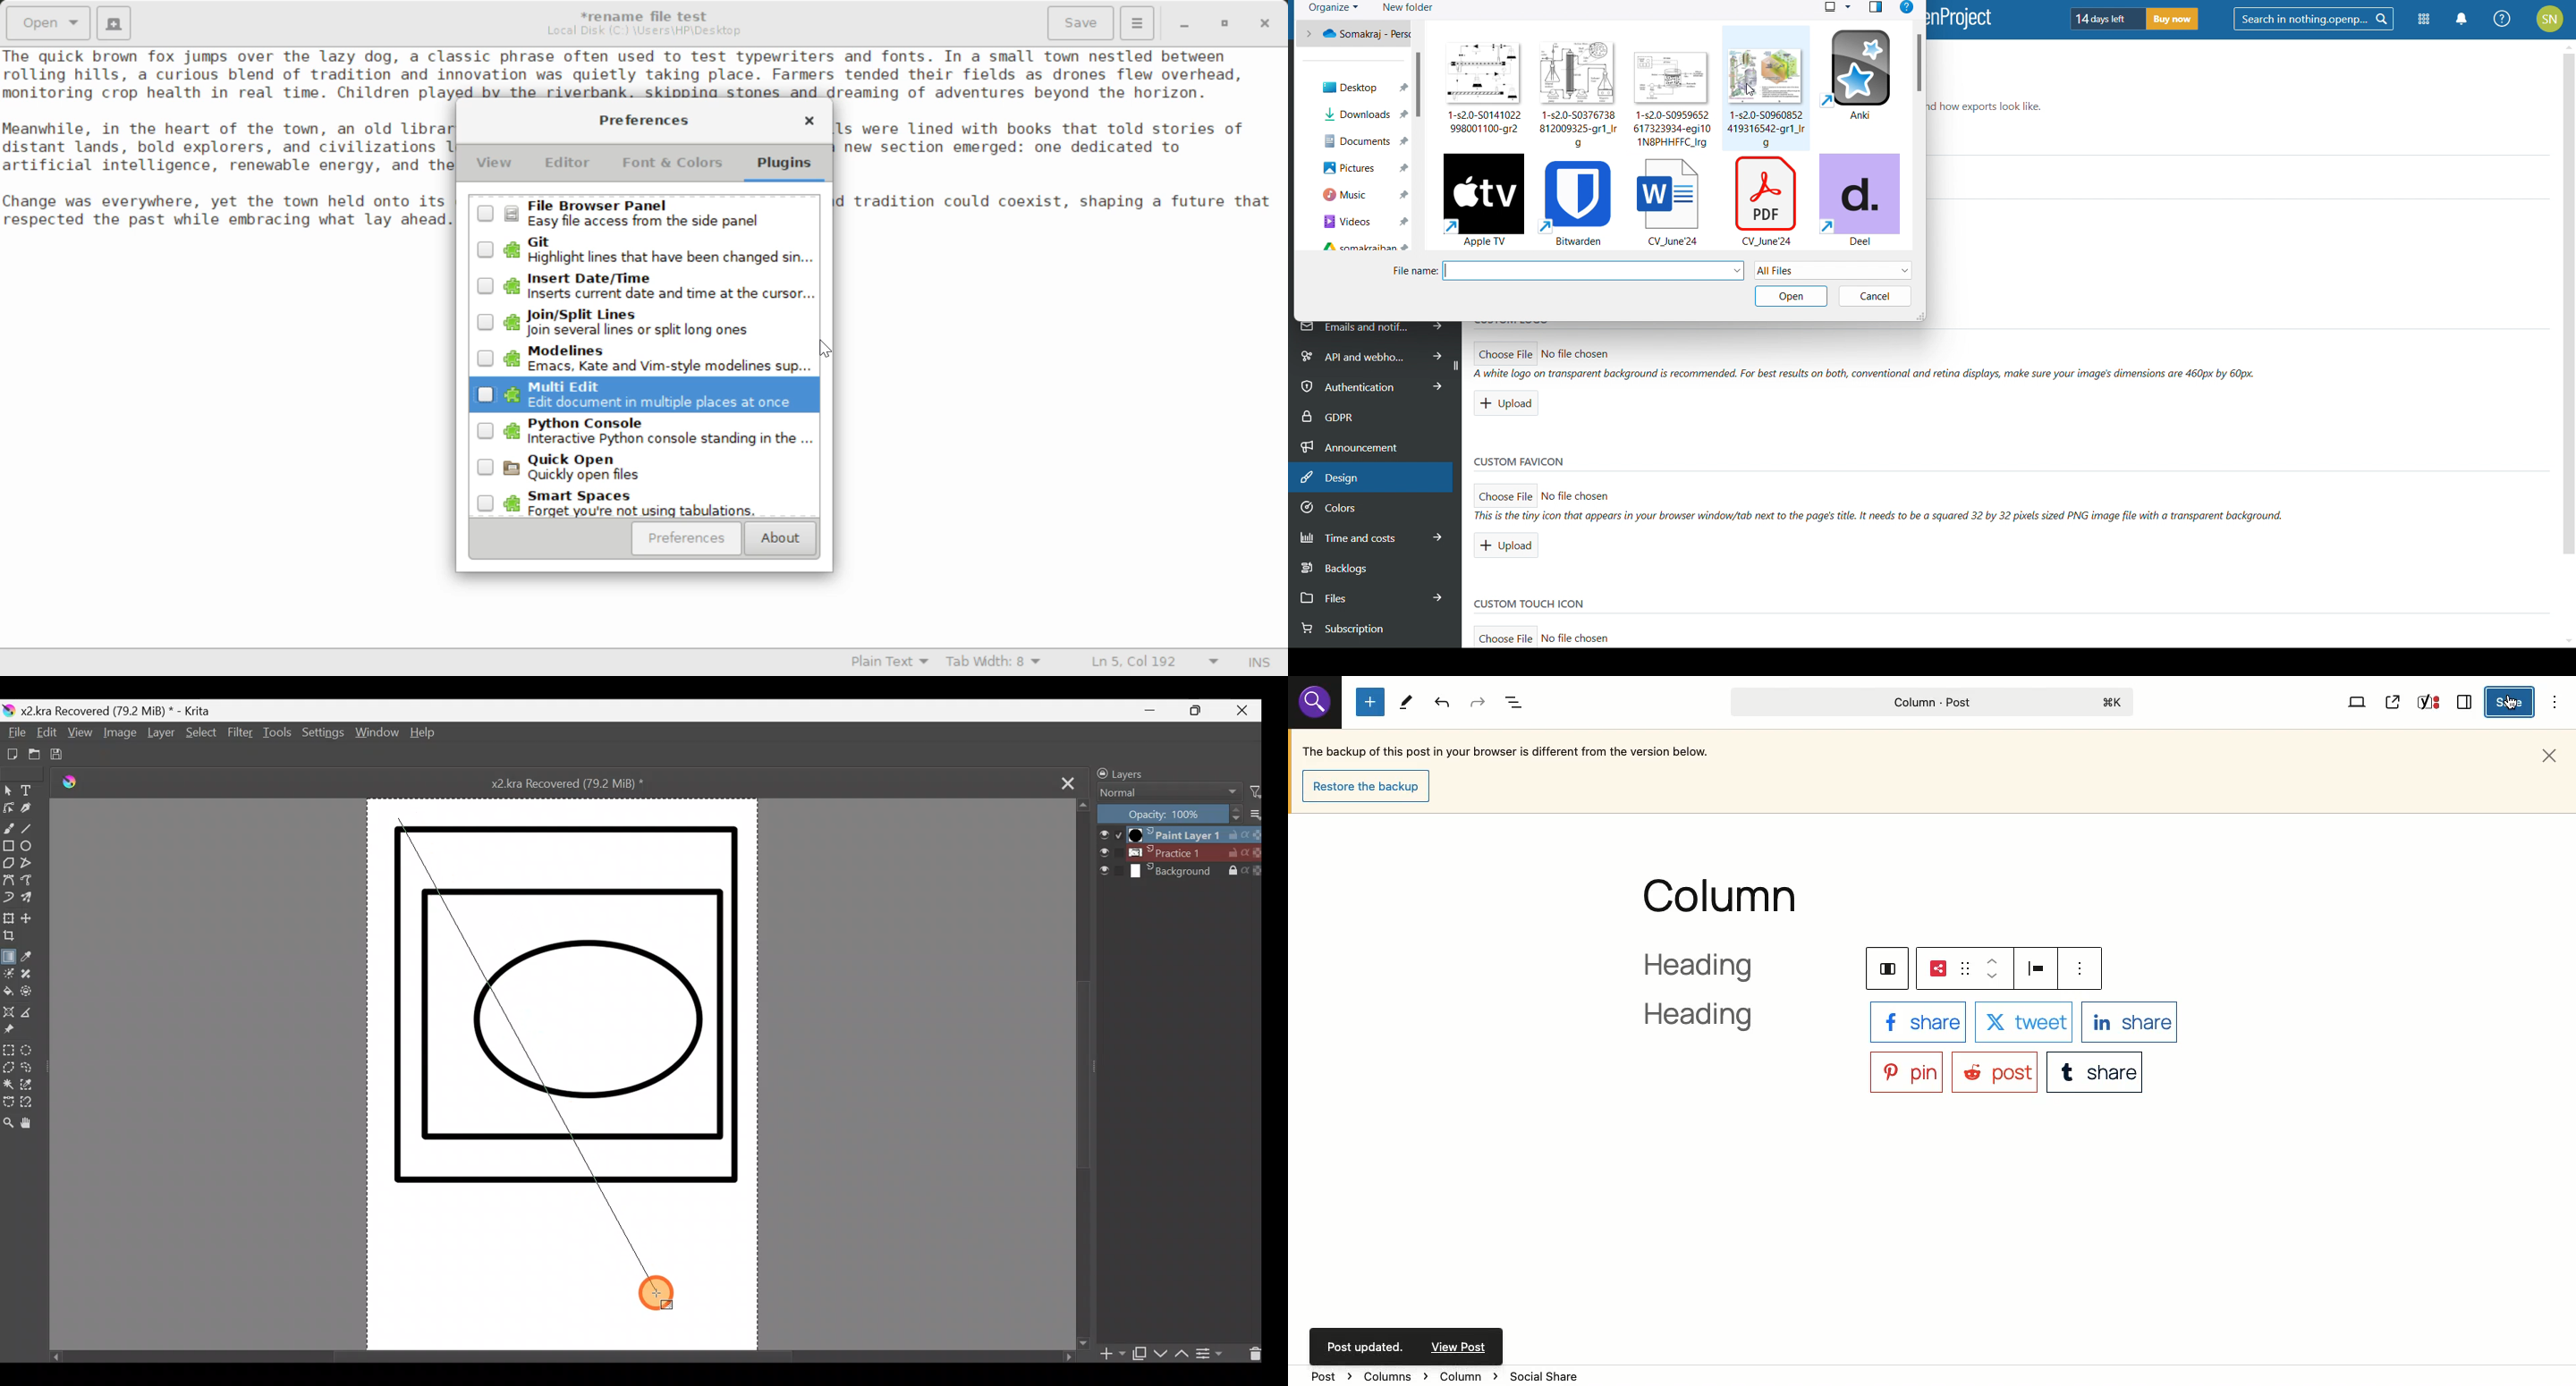 This screenshot has width=2576, height=1400. What do you see at coordinates (8, 1103) in the screenshot?
I see `Bezier curve selection tool` at bounding box center [8, 1103].